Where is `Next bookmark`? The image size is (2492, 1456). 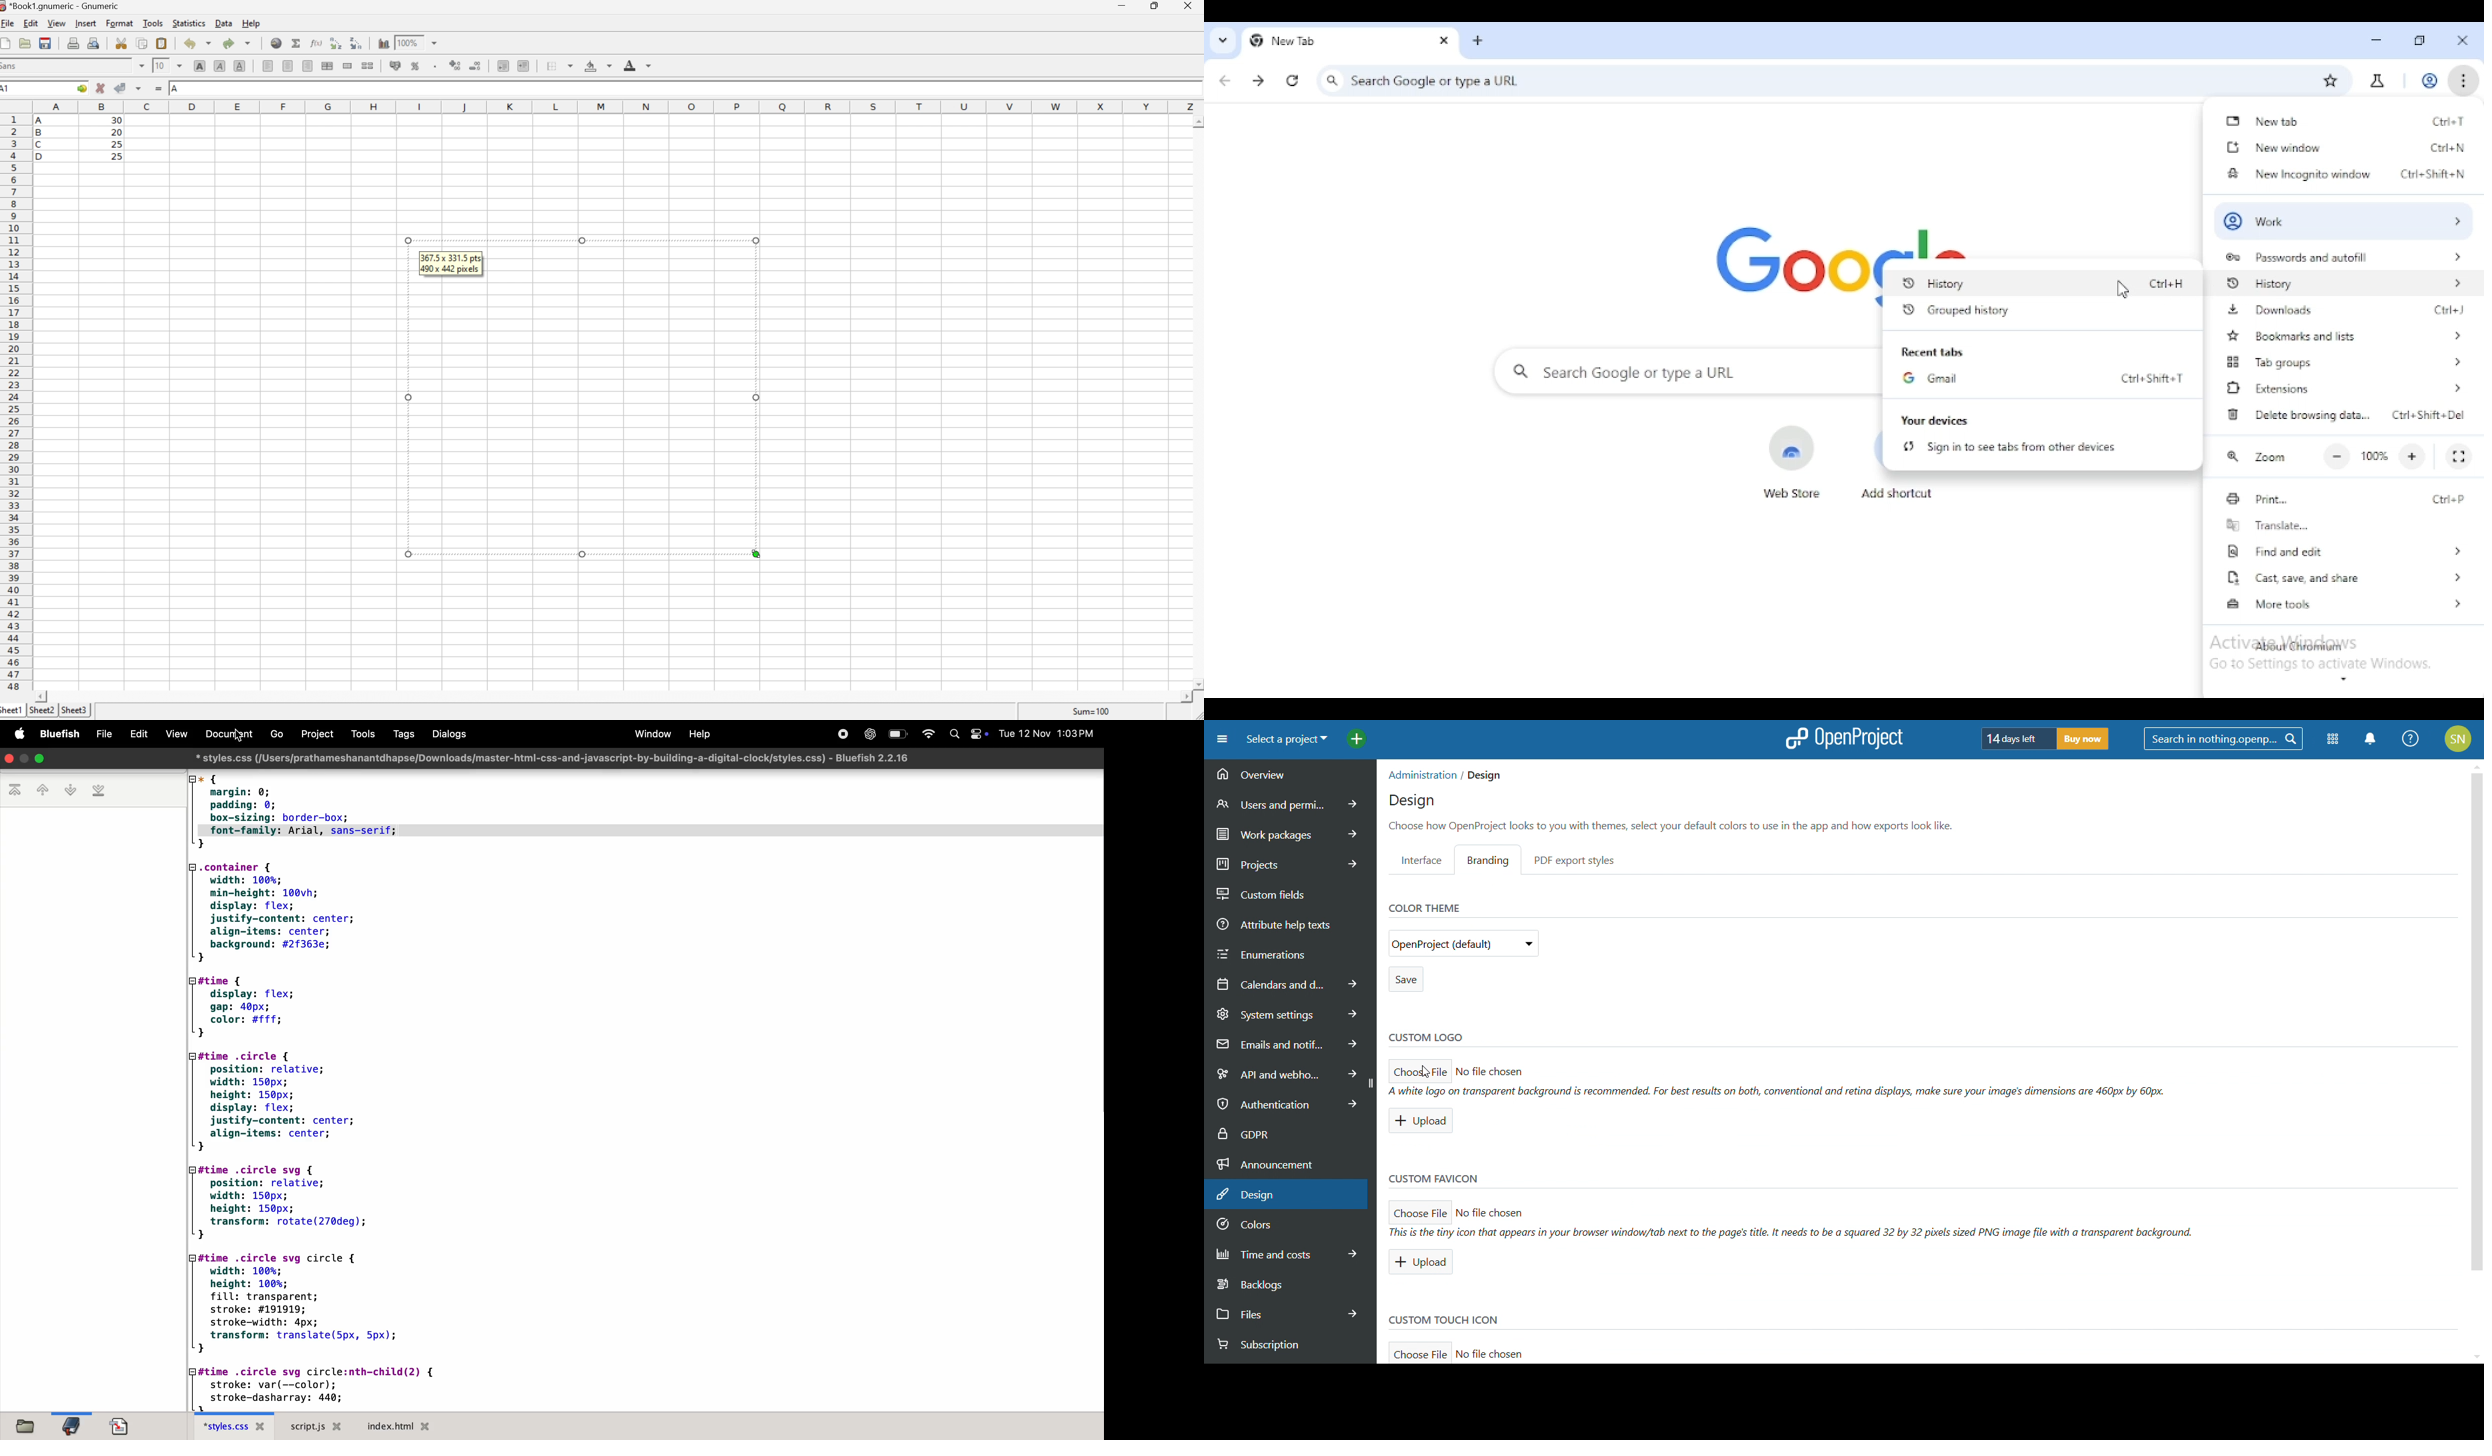
Next bookmark is located at coordinates (70, 789).